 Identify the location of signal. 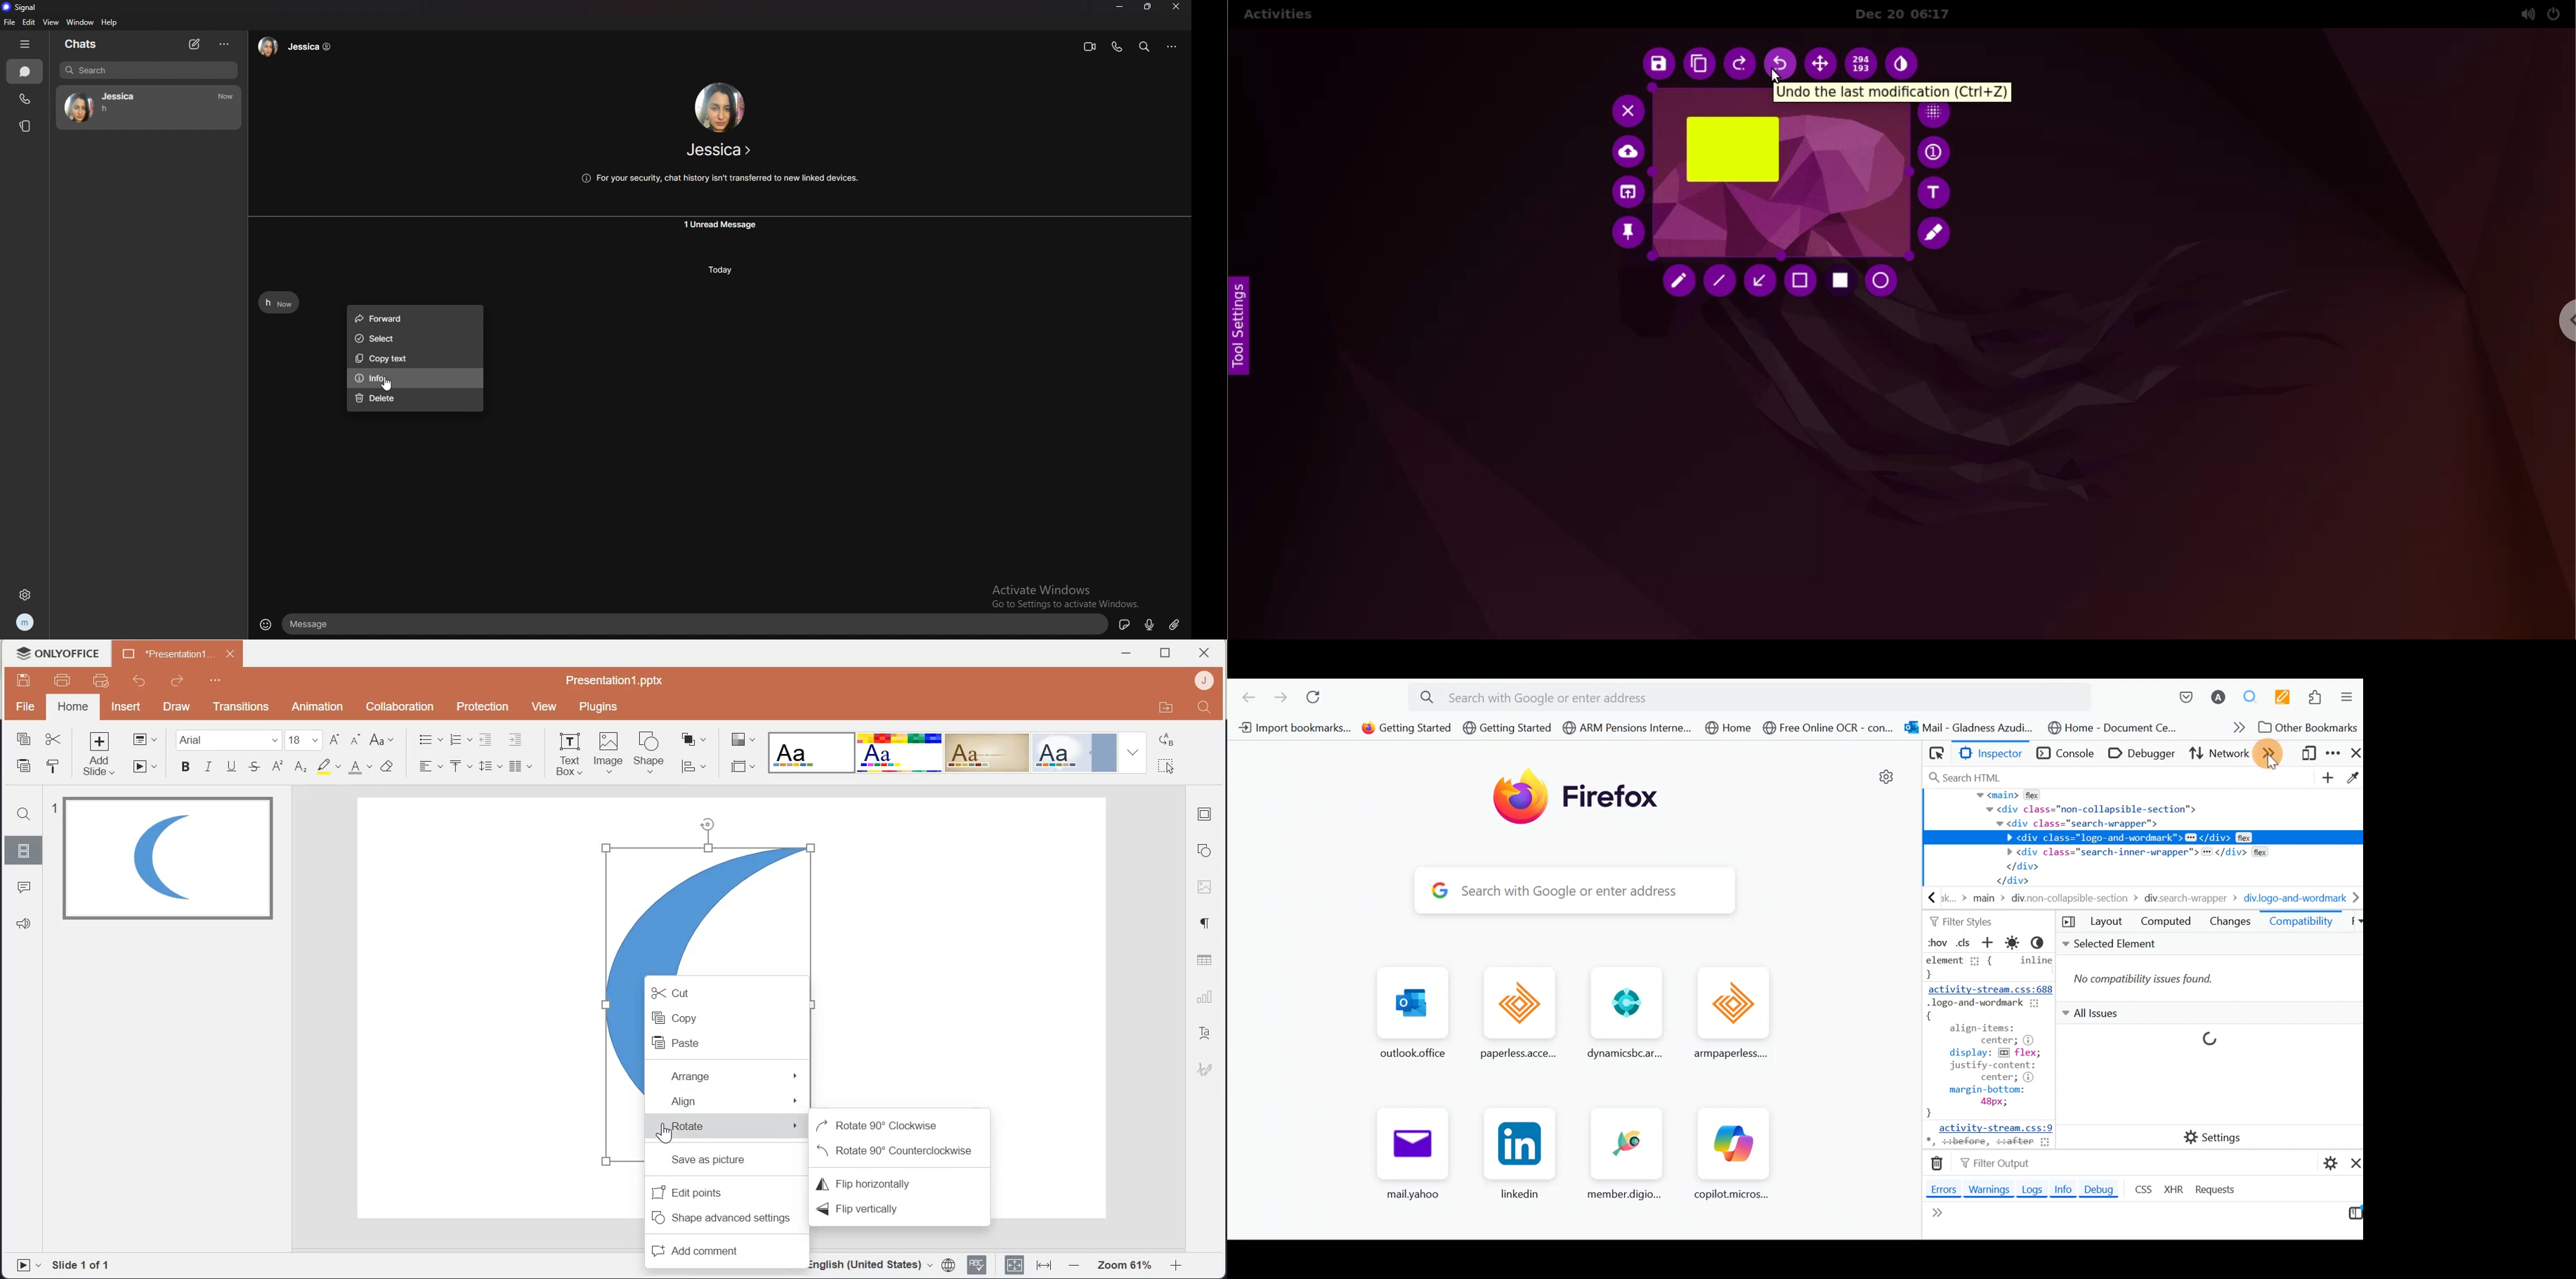
(20, 7).